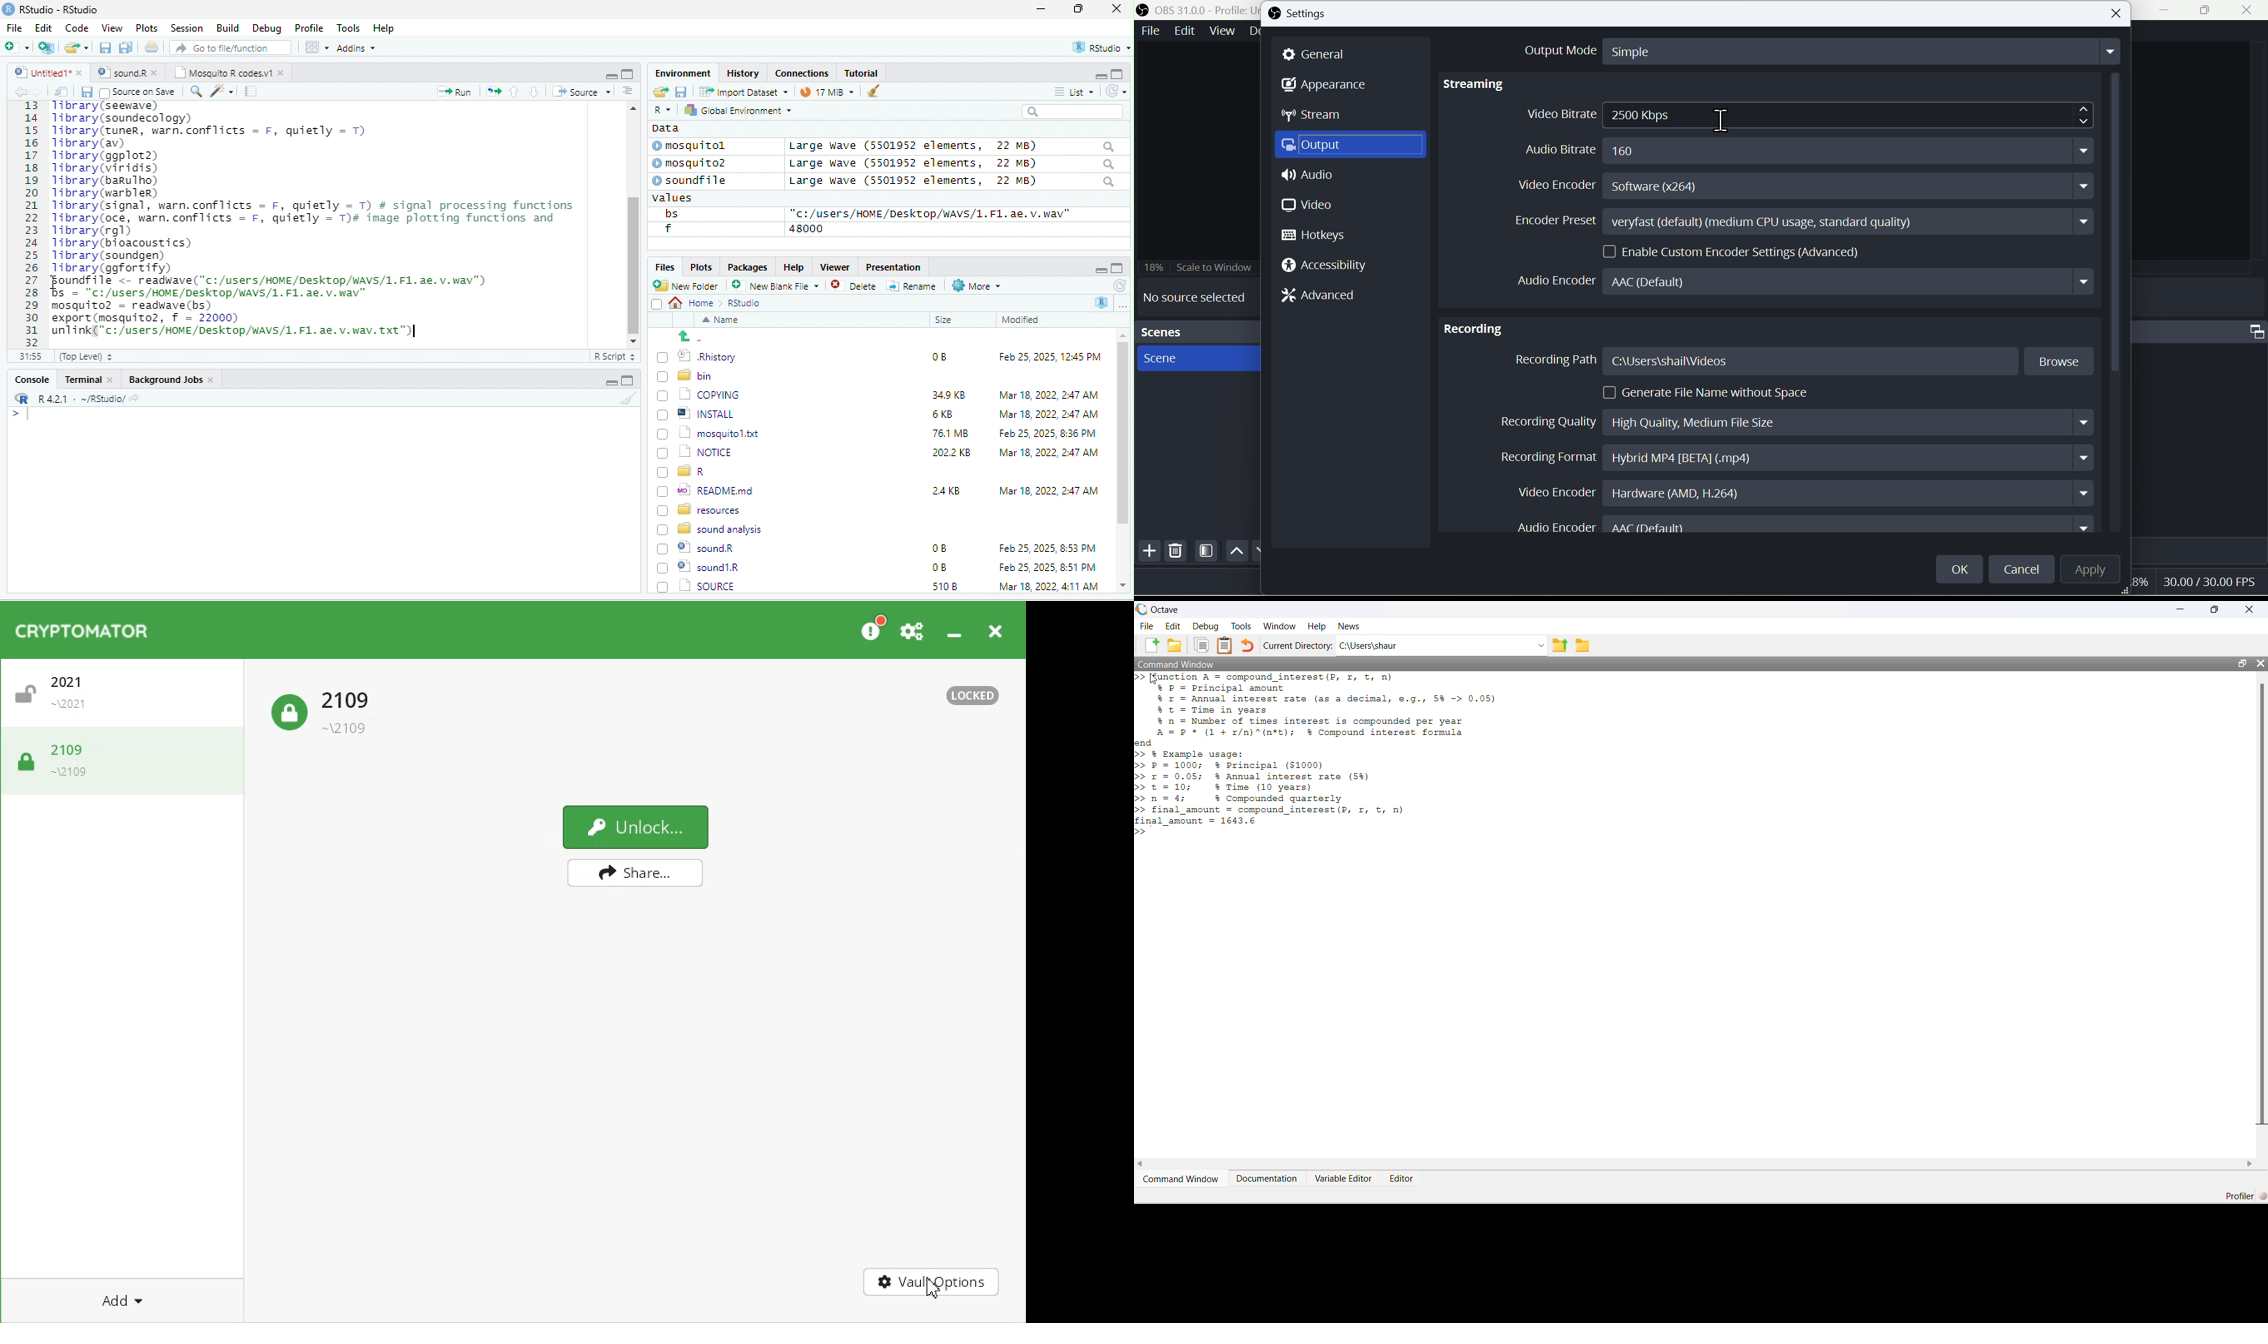 This screenshot has height=1344, width=2268. What do you see at coordinates (251, 91) in the screenshot?
I see `note` at bounding box center [251, 91].